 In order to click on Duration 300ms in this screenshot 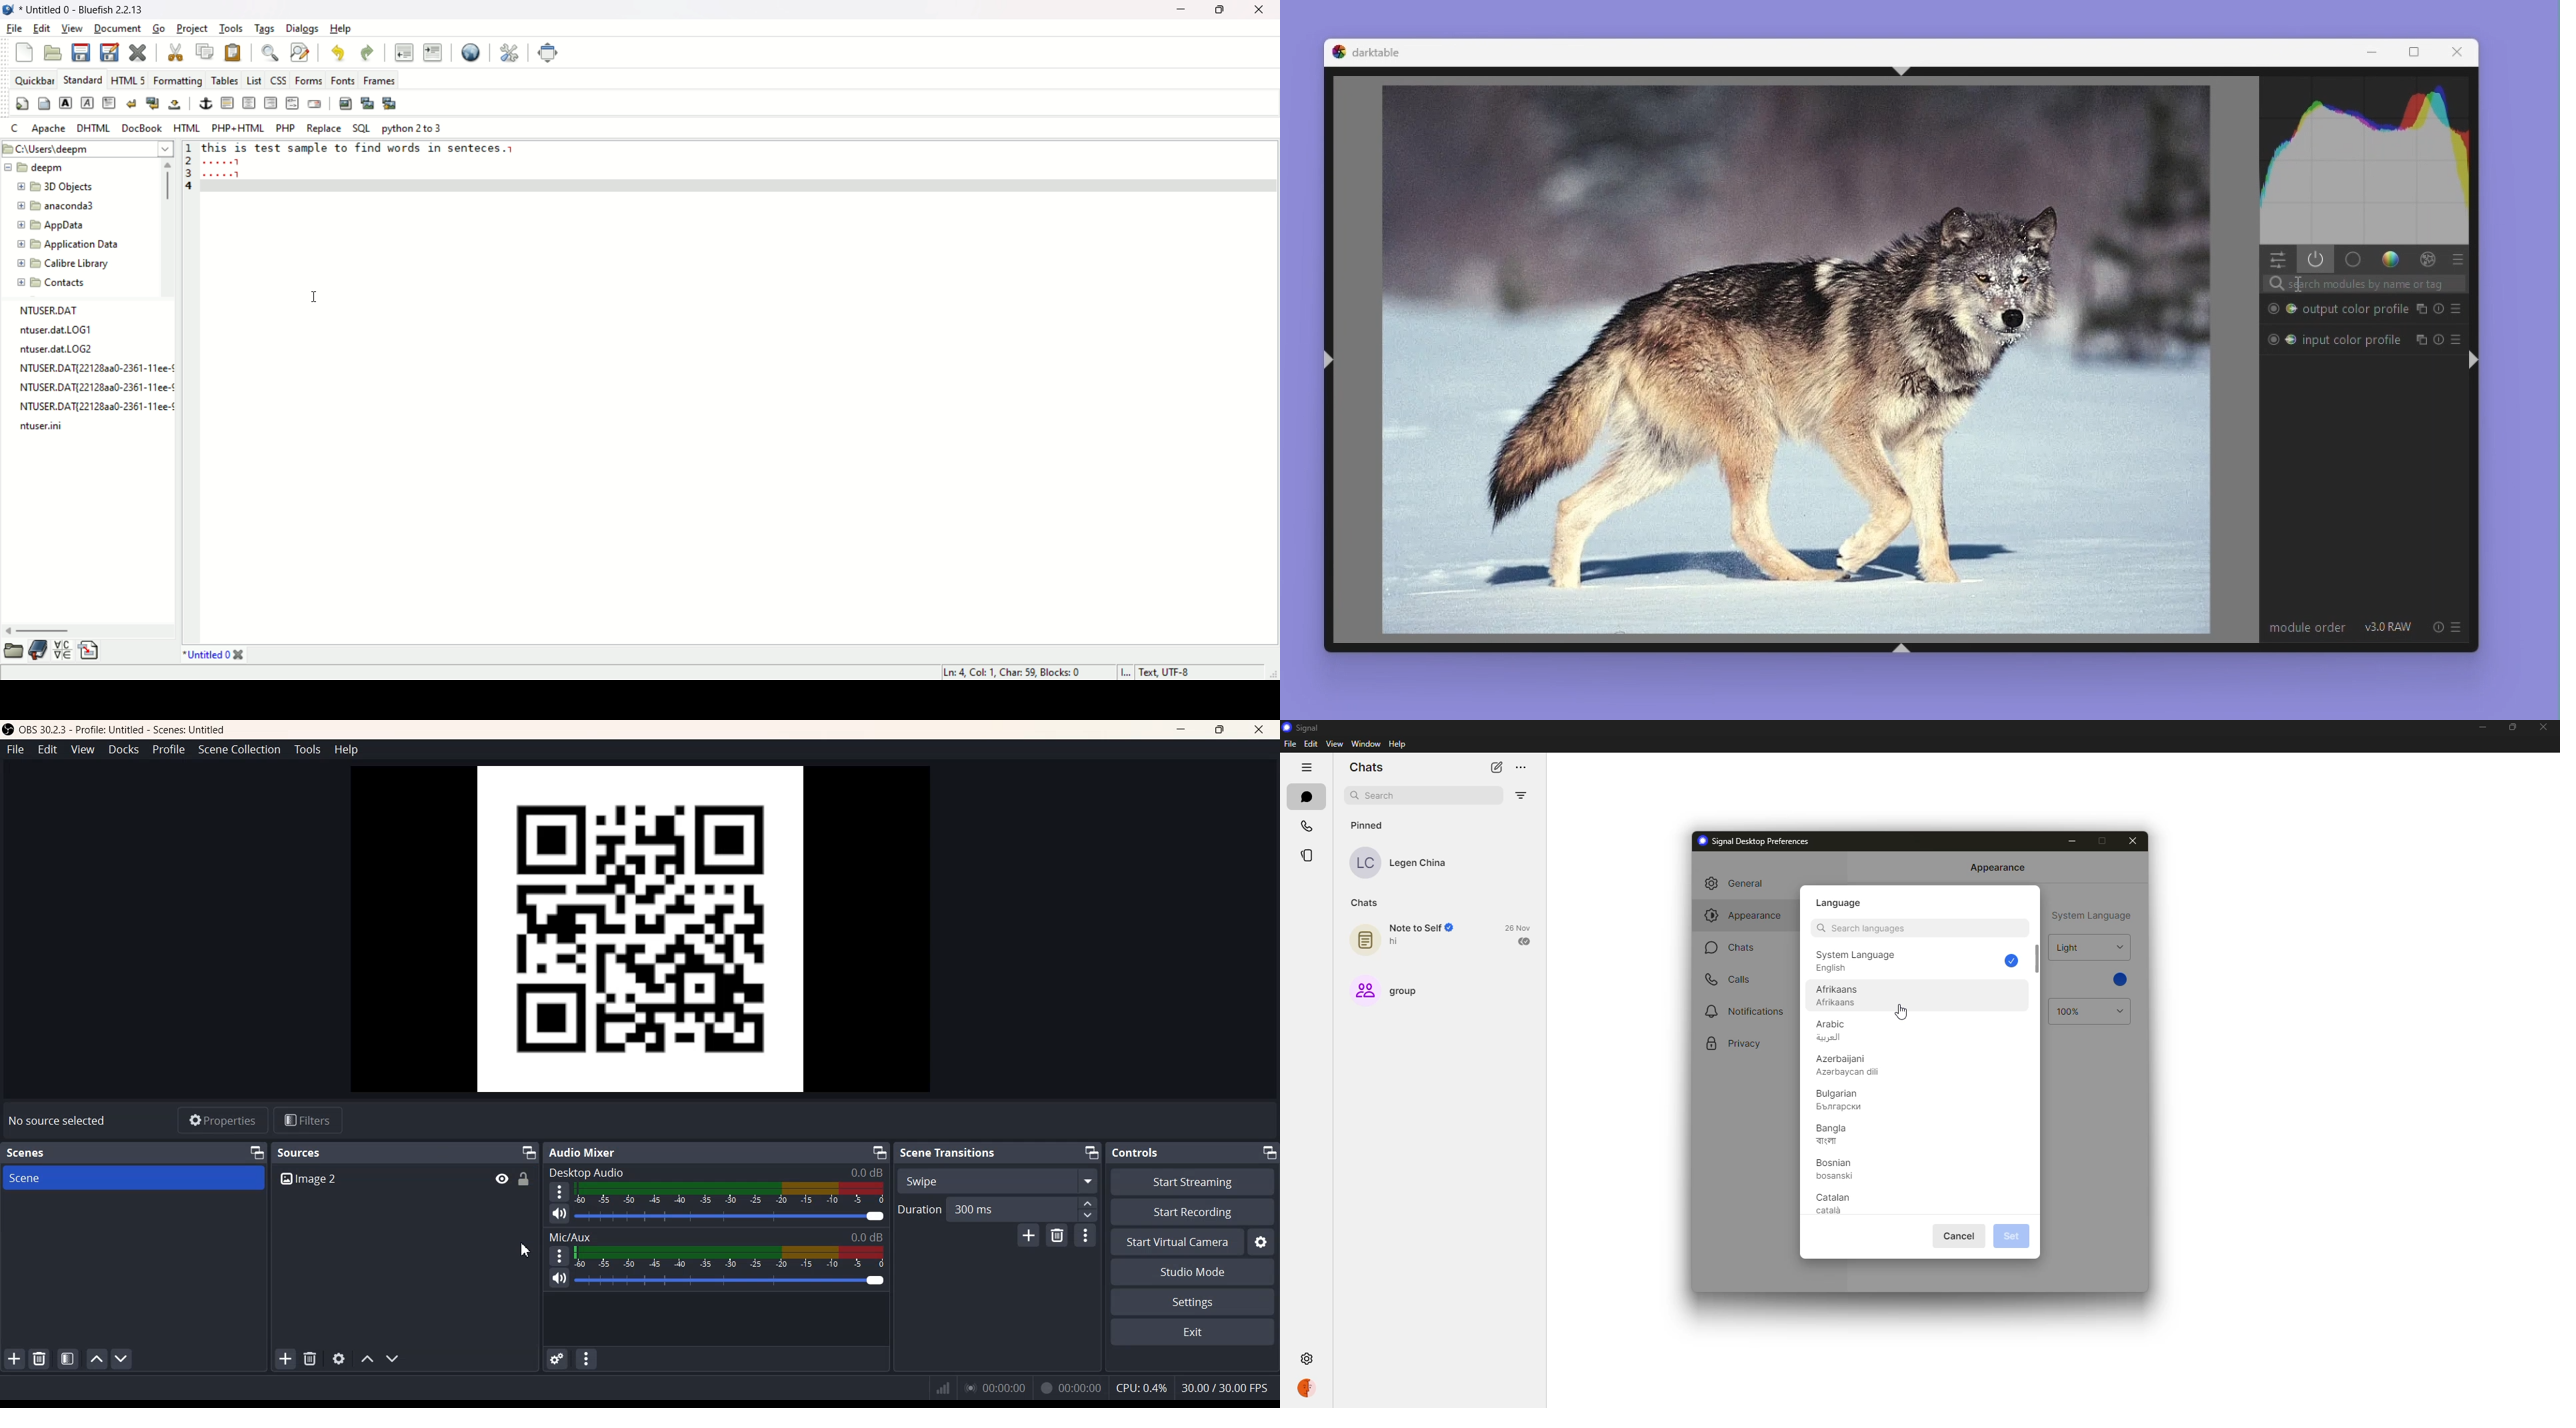, I will do `click(974, 1209)`.